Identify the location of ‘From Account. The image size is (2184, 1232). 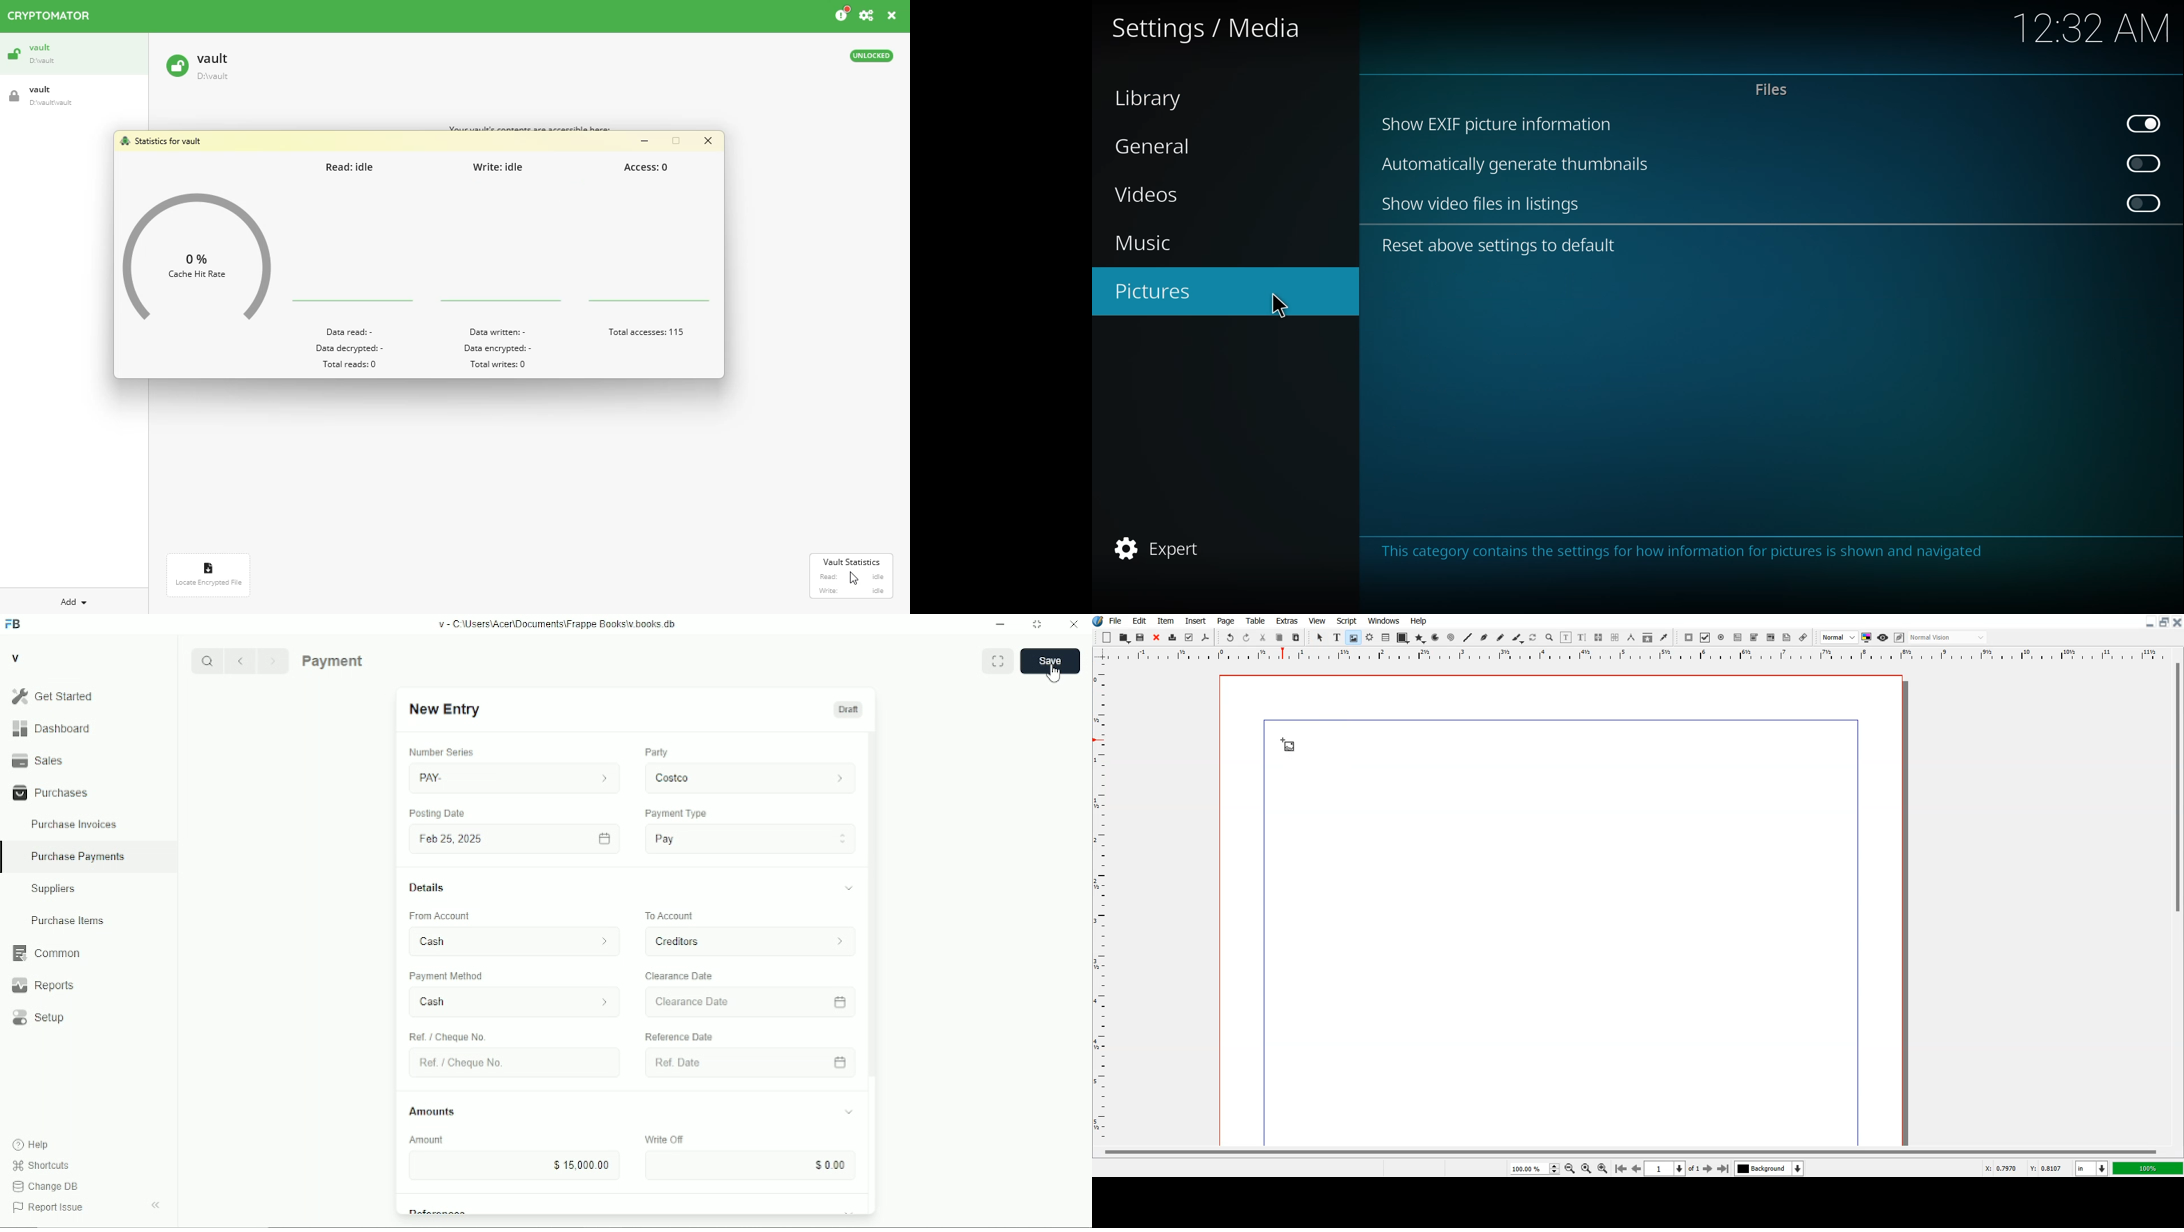
(438, 917).